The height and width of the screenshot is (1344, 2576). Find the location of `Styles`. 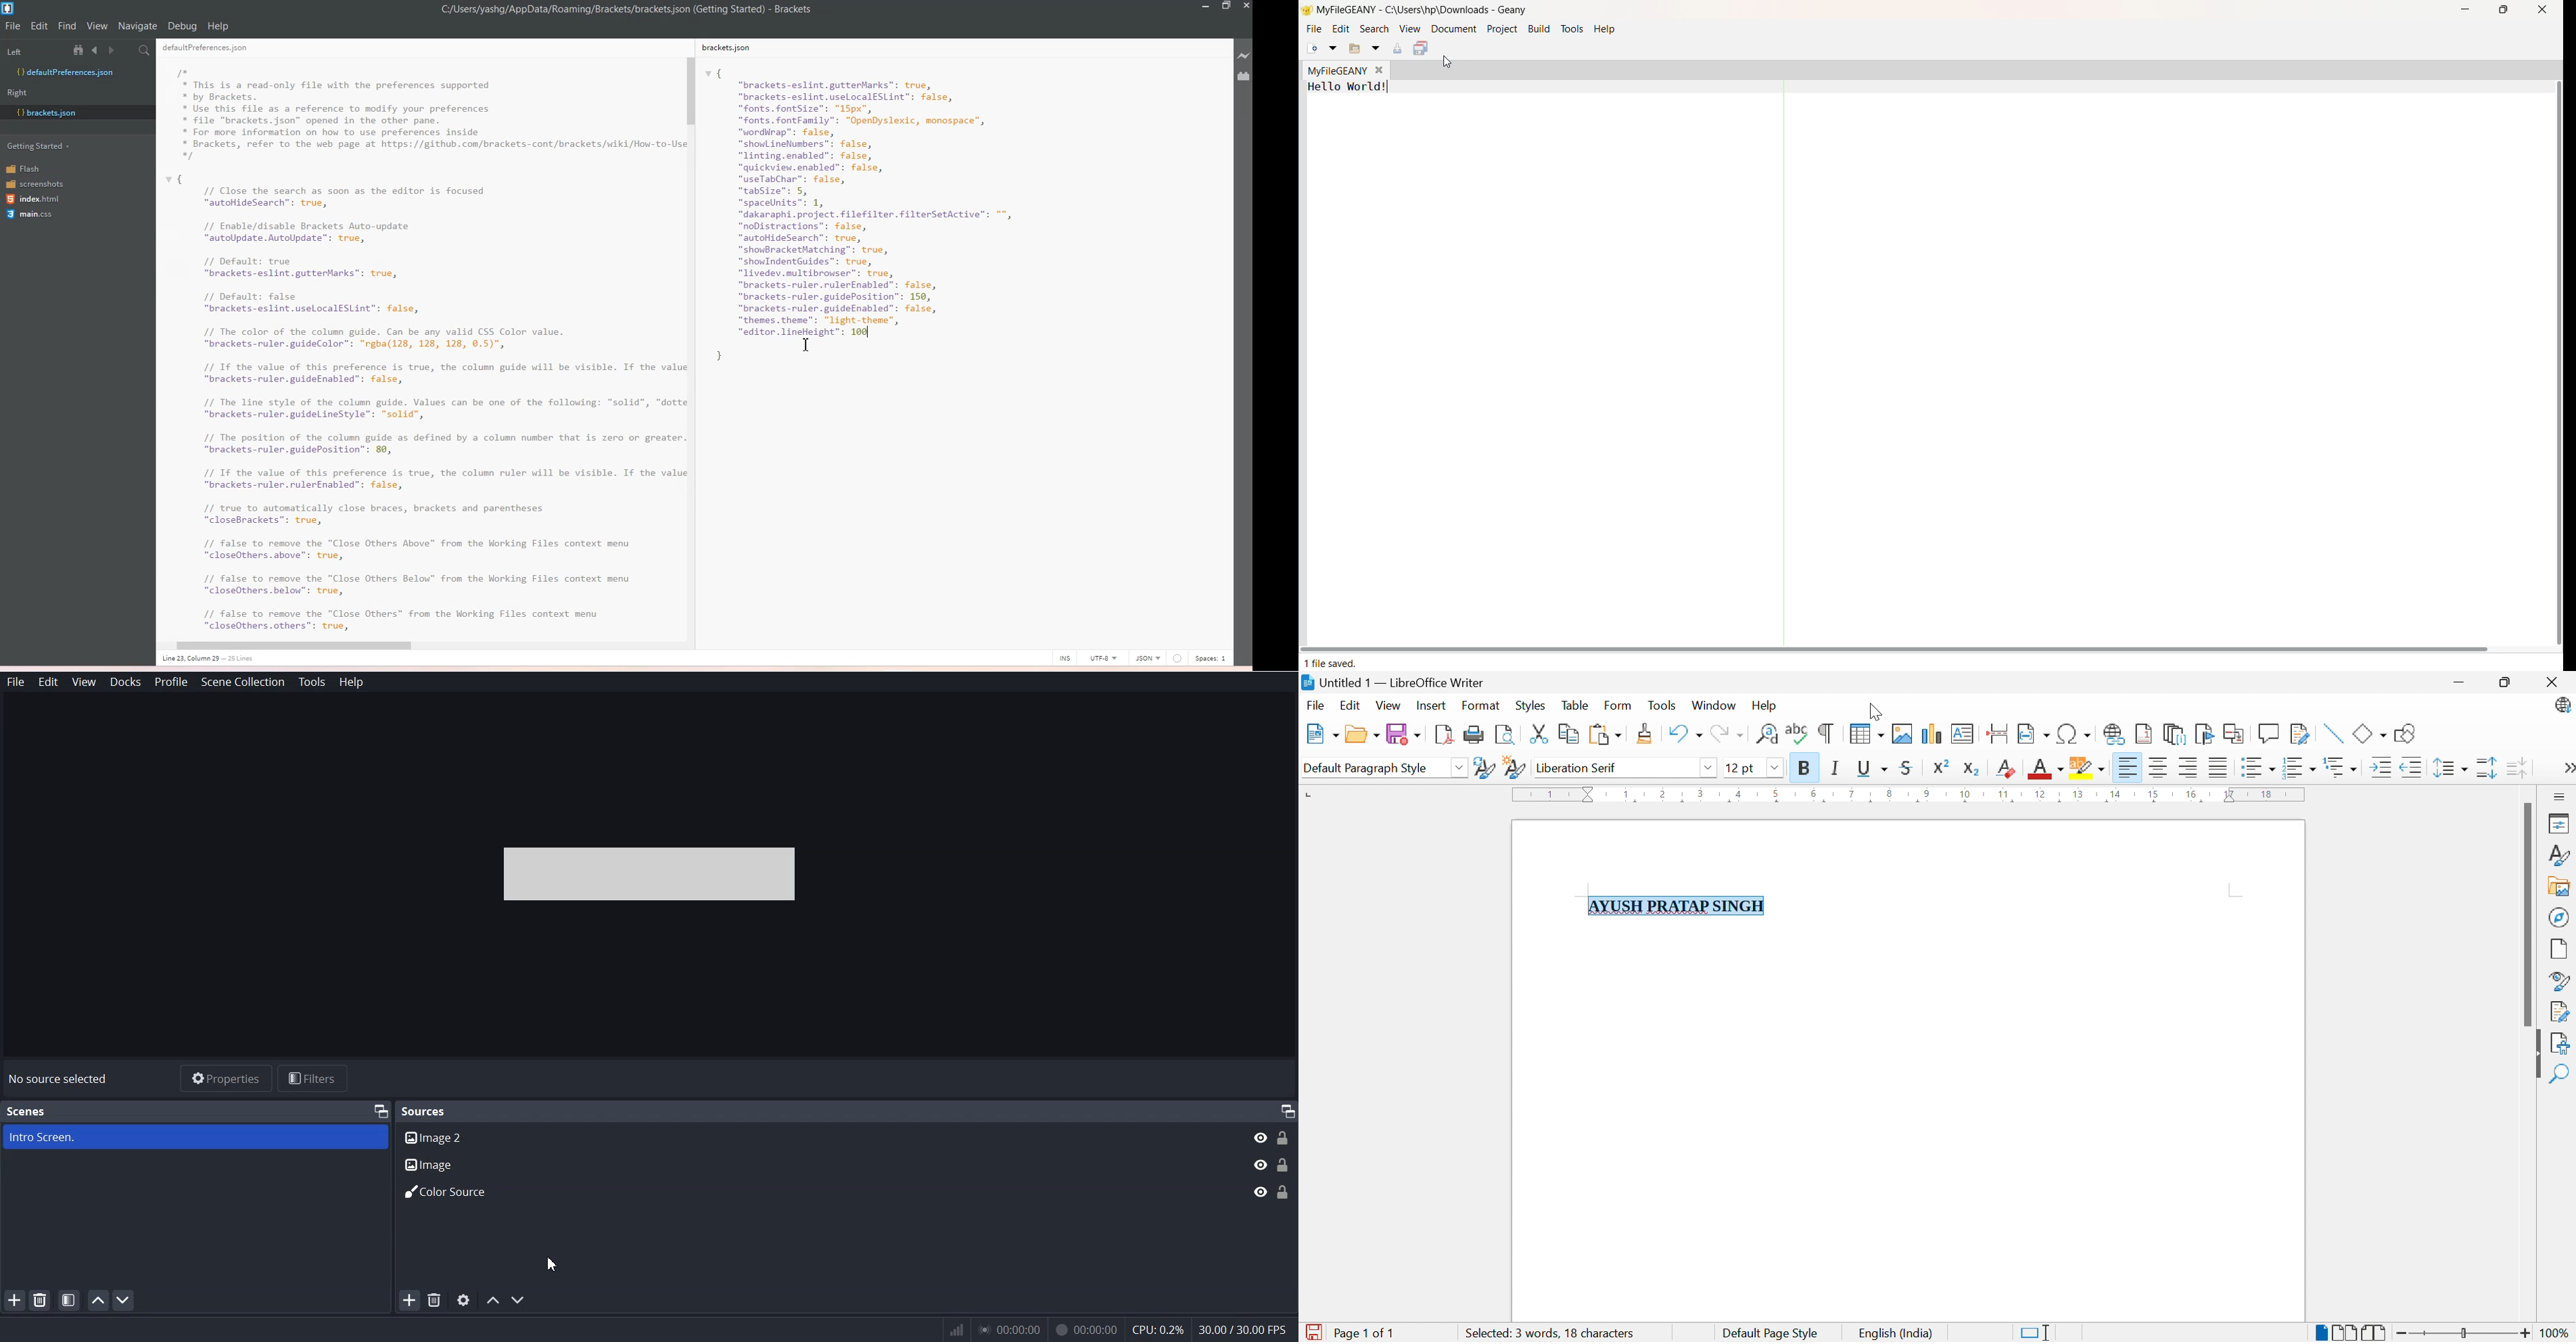

Styles is located at coordinates (2562, 857).